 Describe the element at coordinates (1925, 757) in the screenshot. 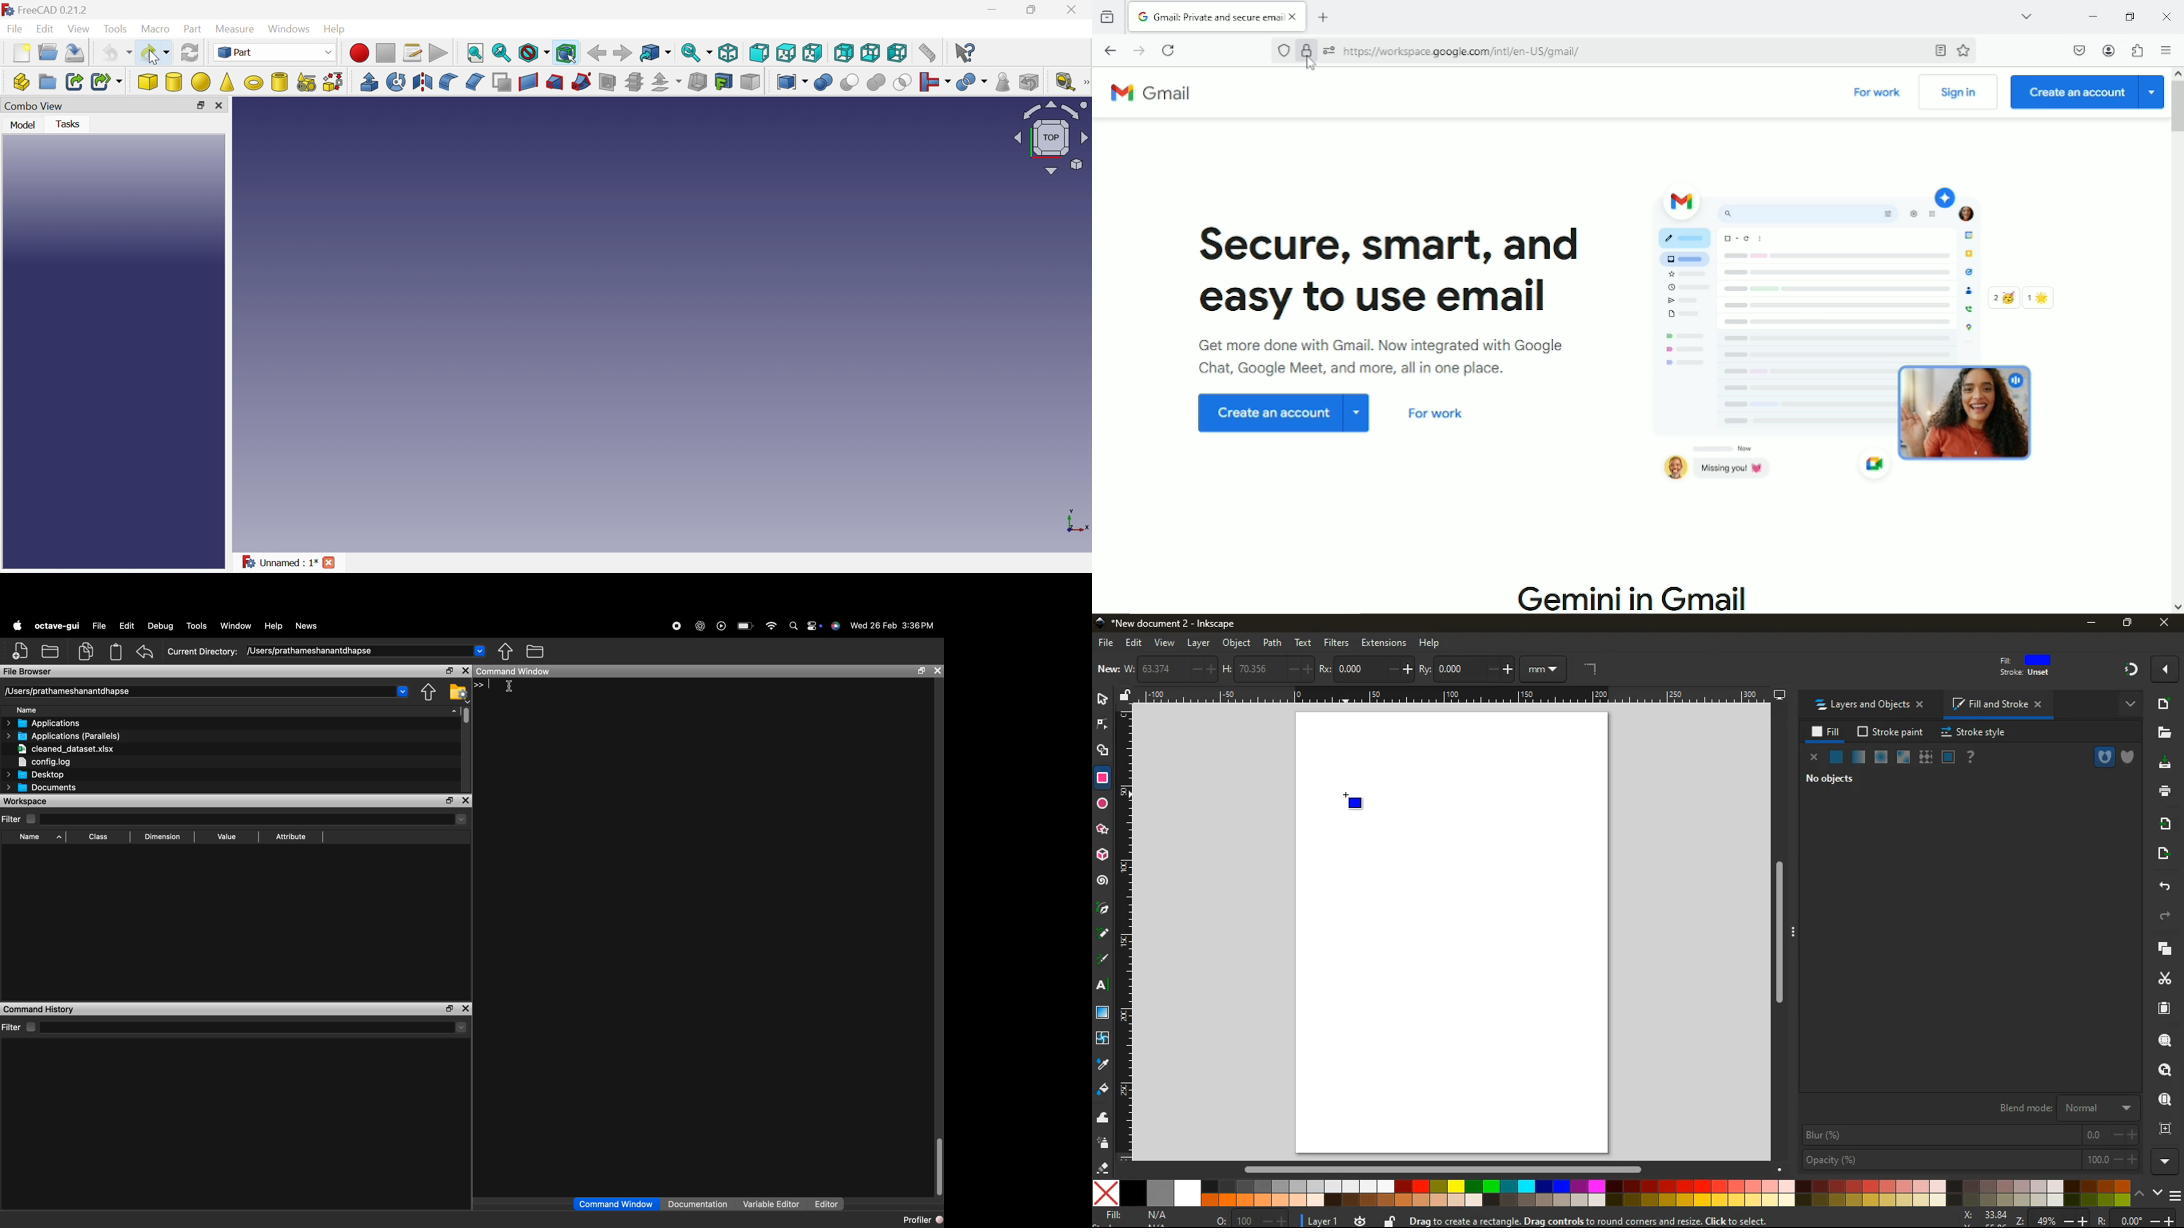

I see `texture` at that location.